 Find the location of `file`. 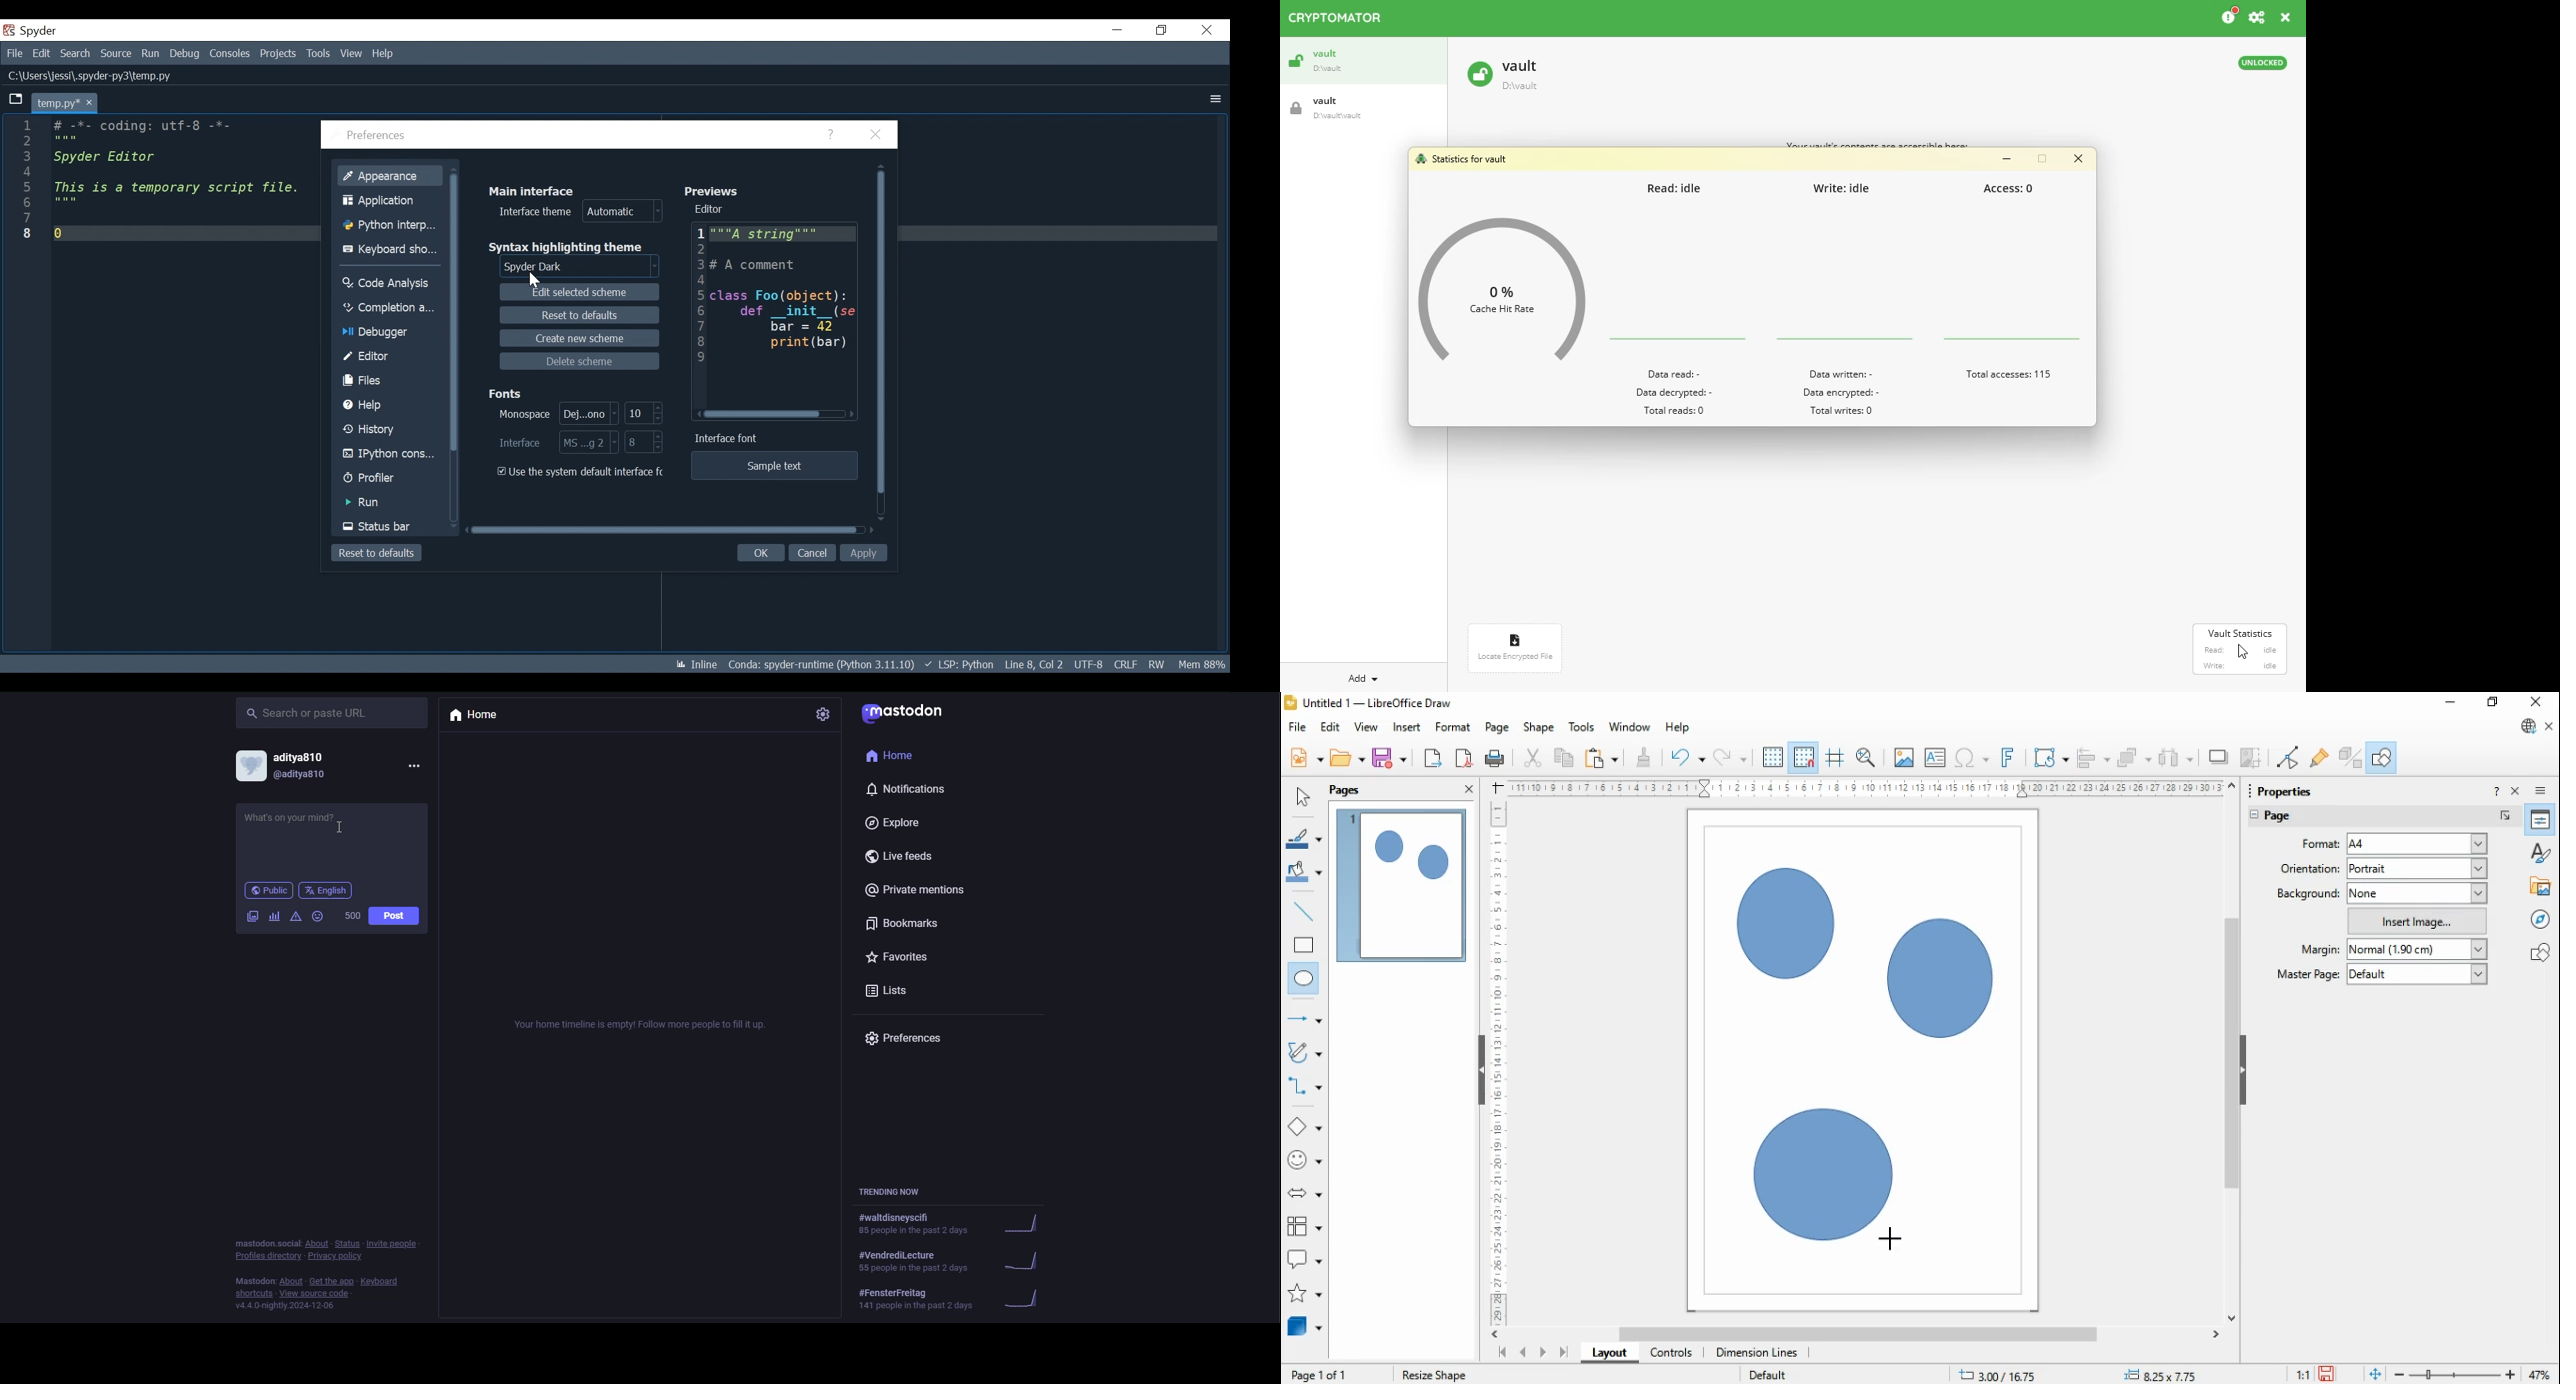

file is located at coordinates (1299, 727).